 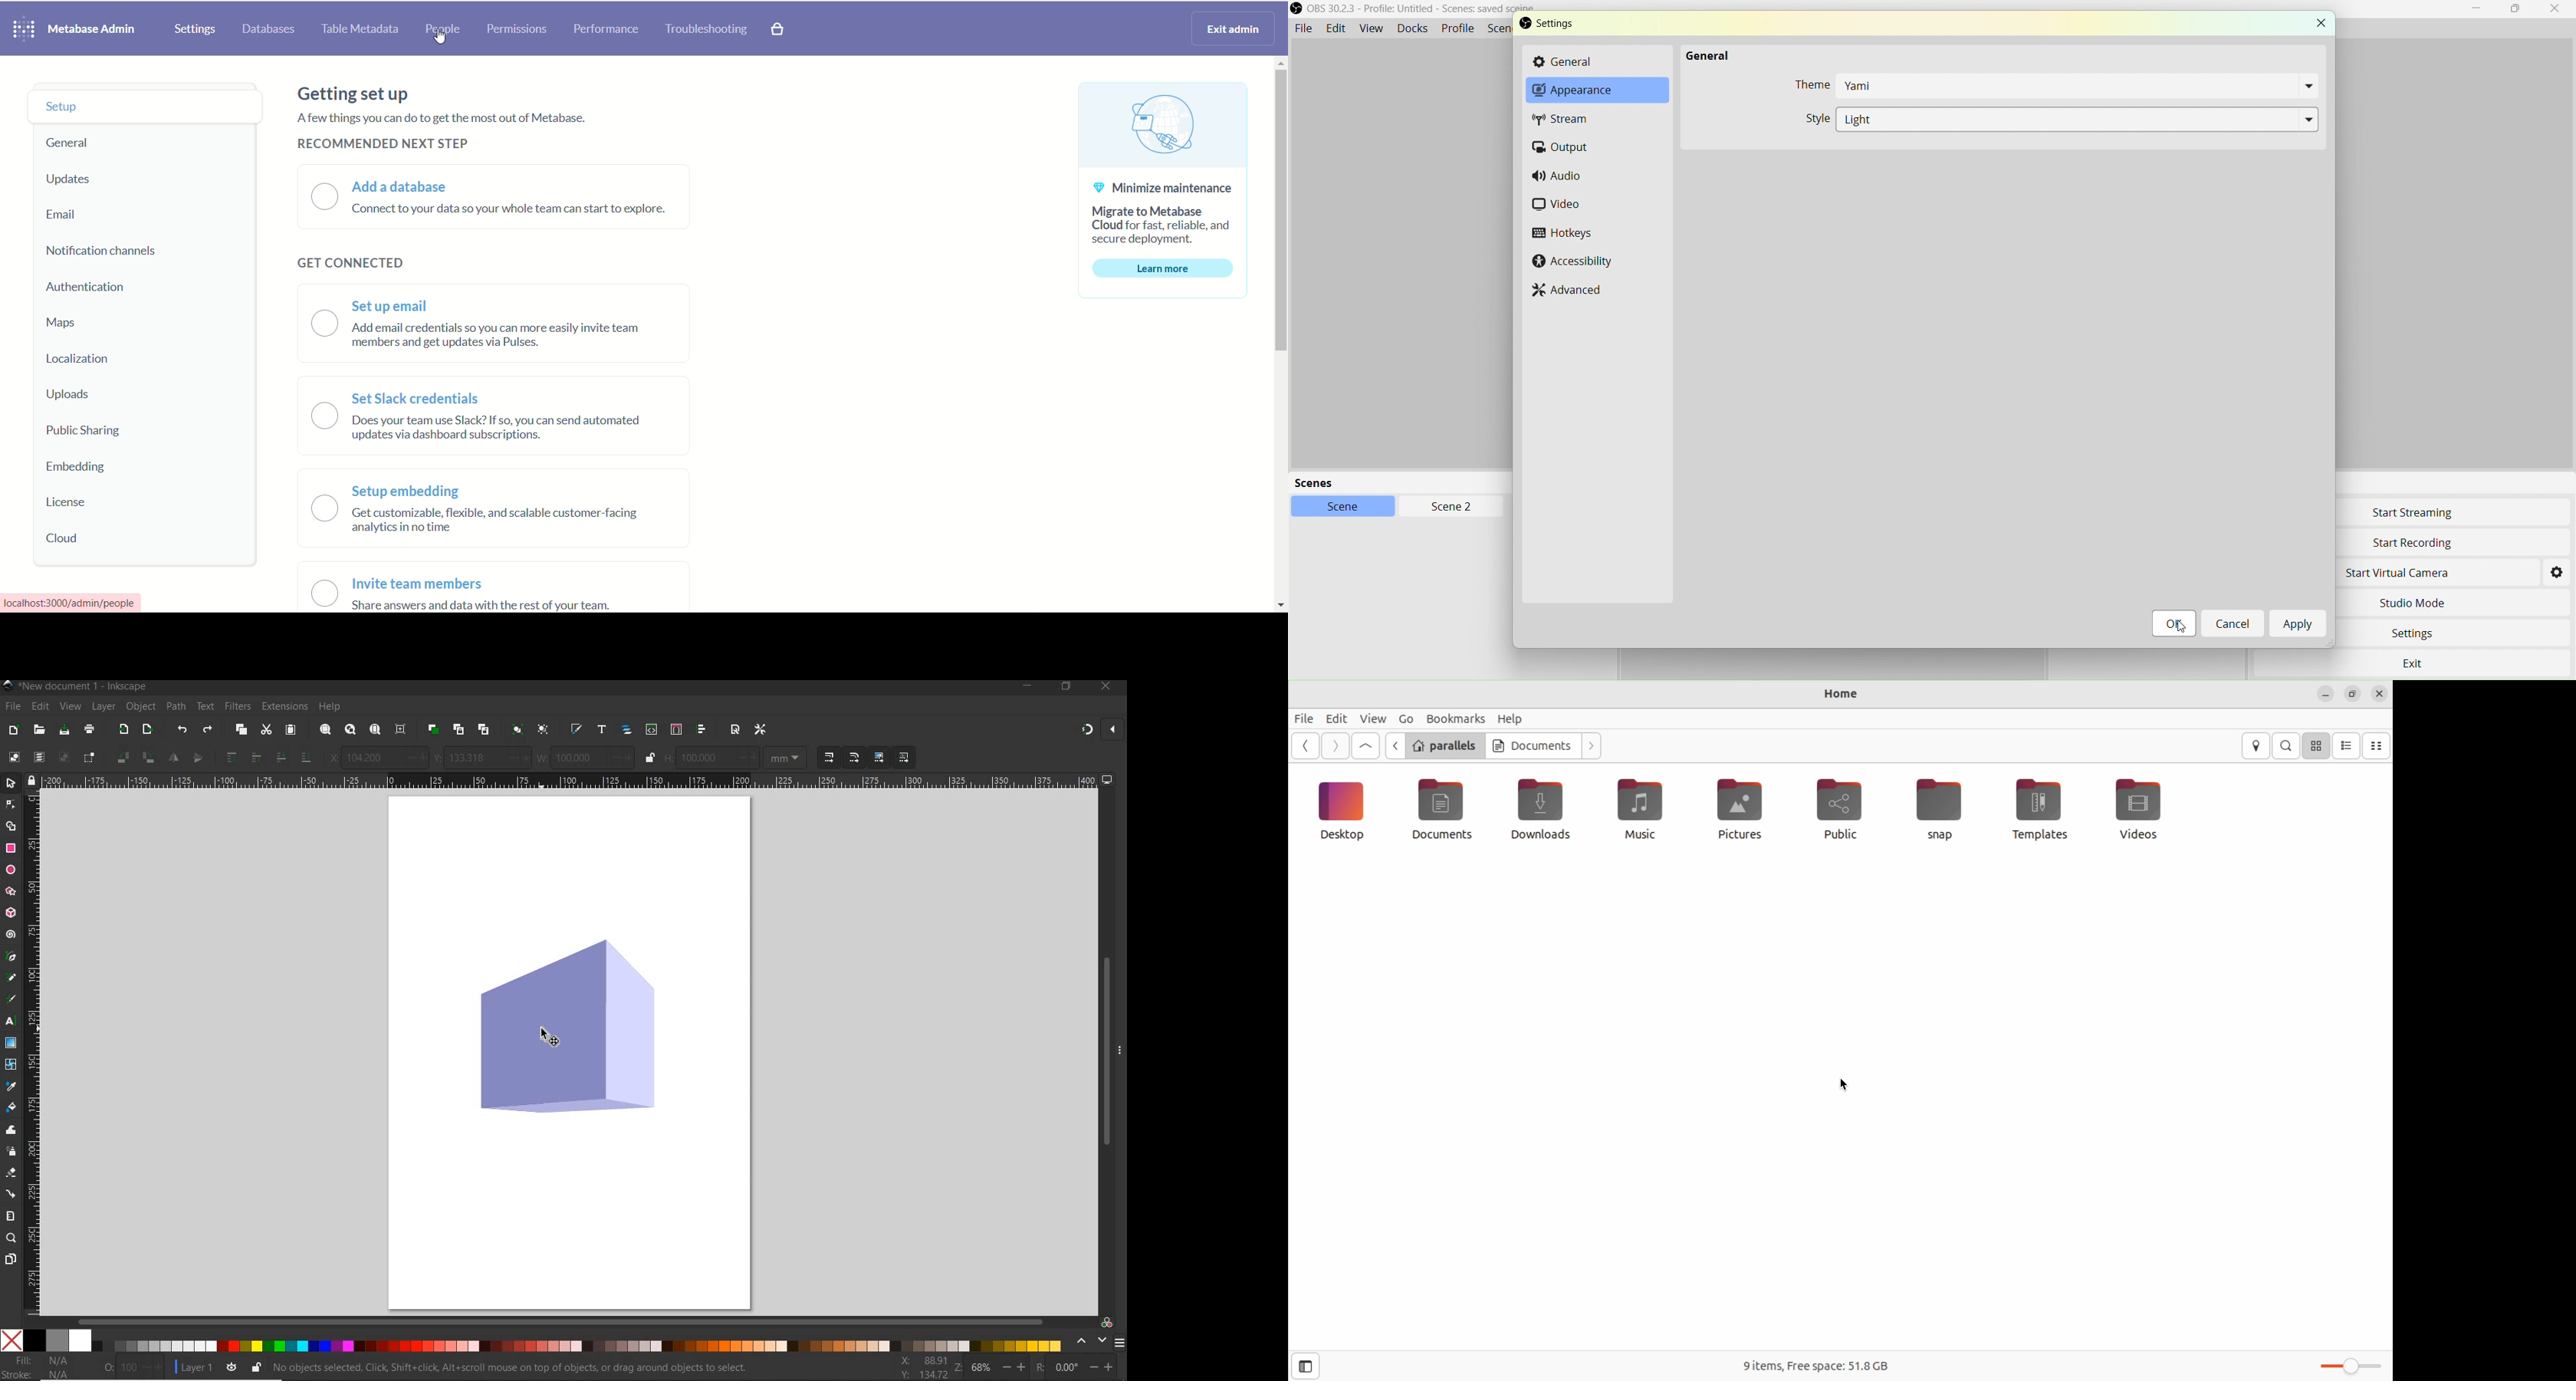 I want to click on cursor, so click(x=2173, y=623).